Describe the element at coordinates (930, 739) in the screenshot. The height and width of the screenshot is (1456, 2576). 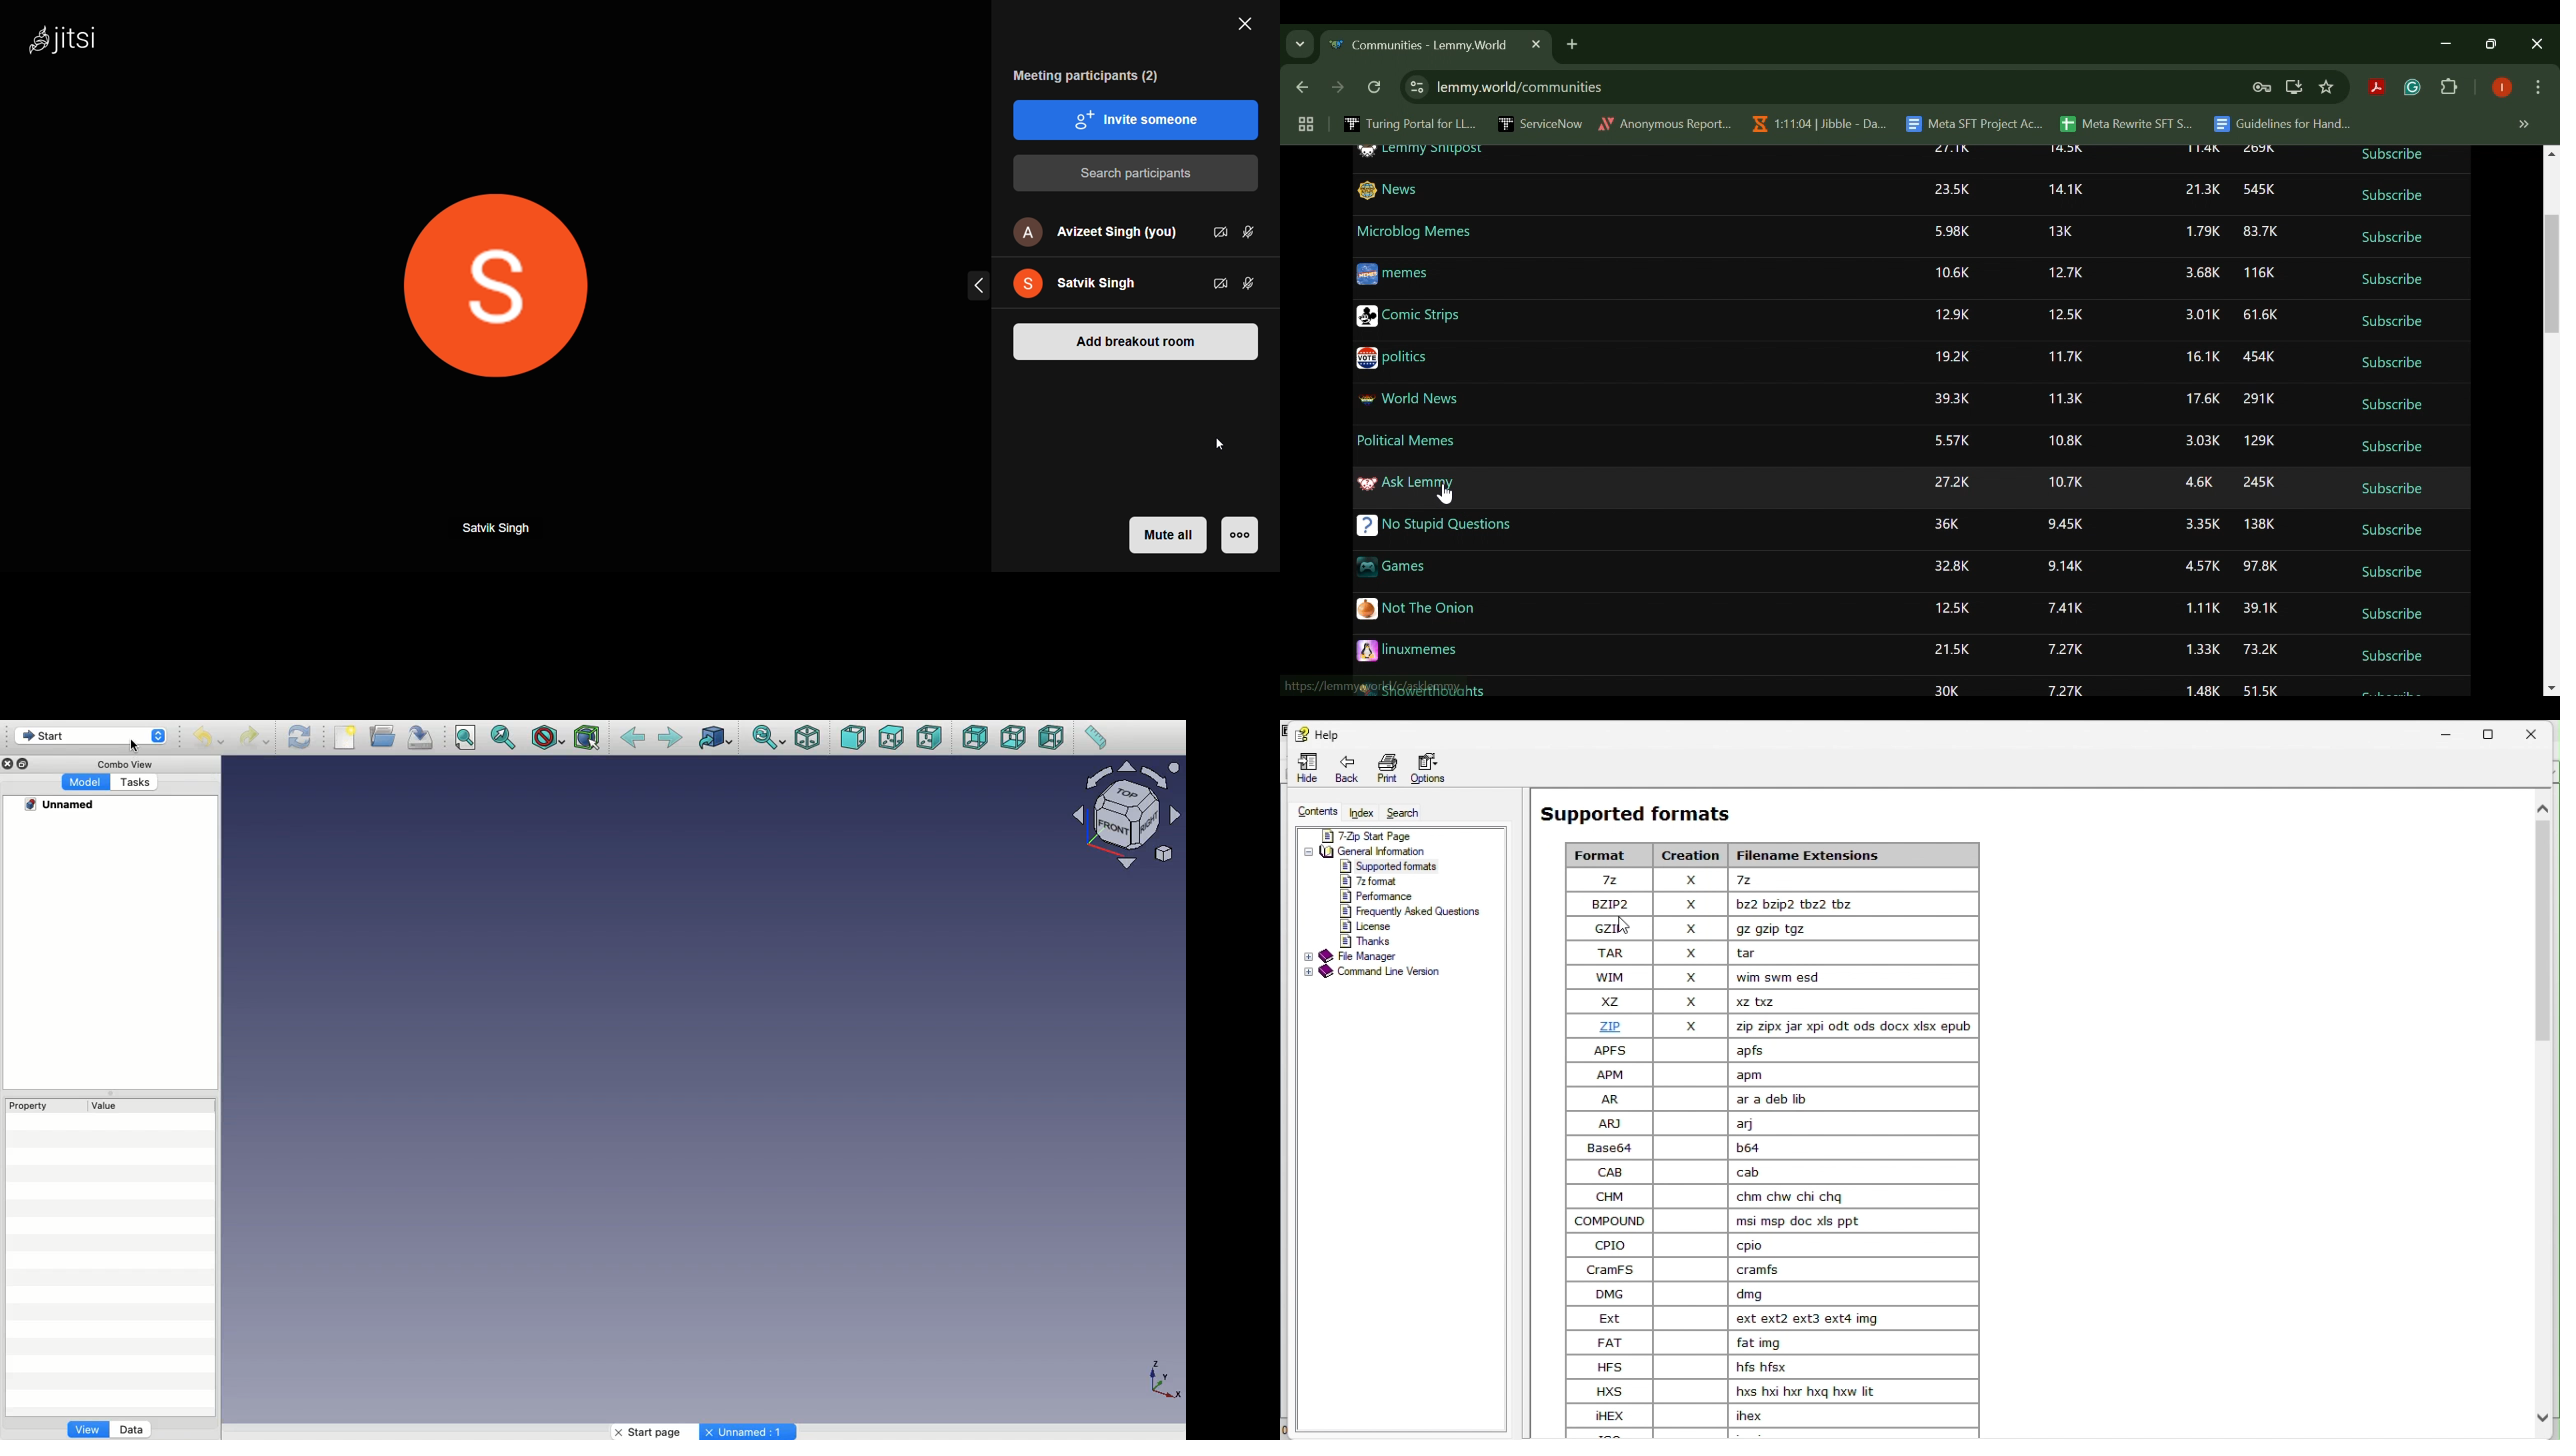
I see `Right` at that location.